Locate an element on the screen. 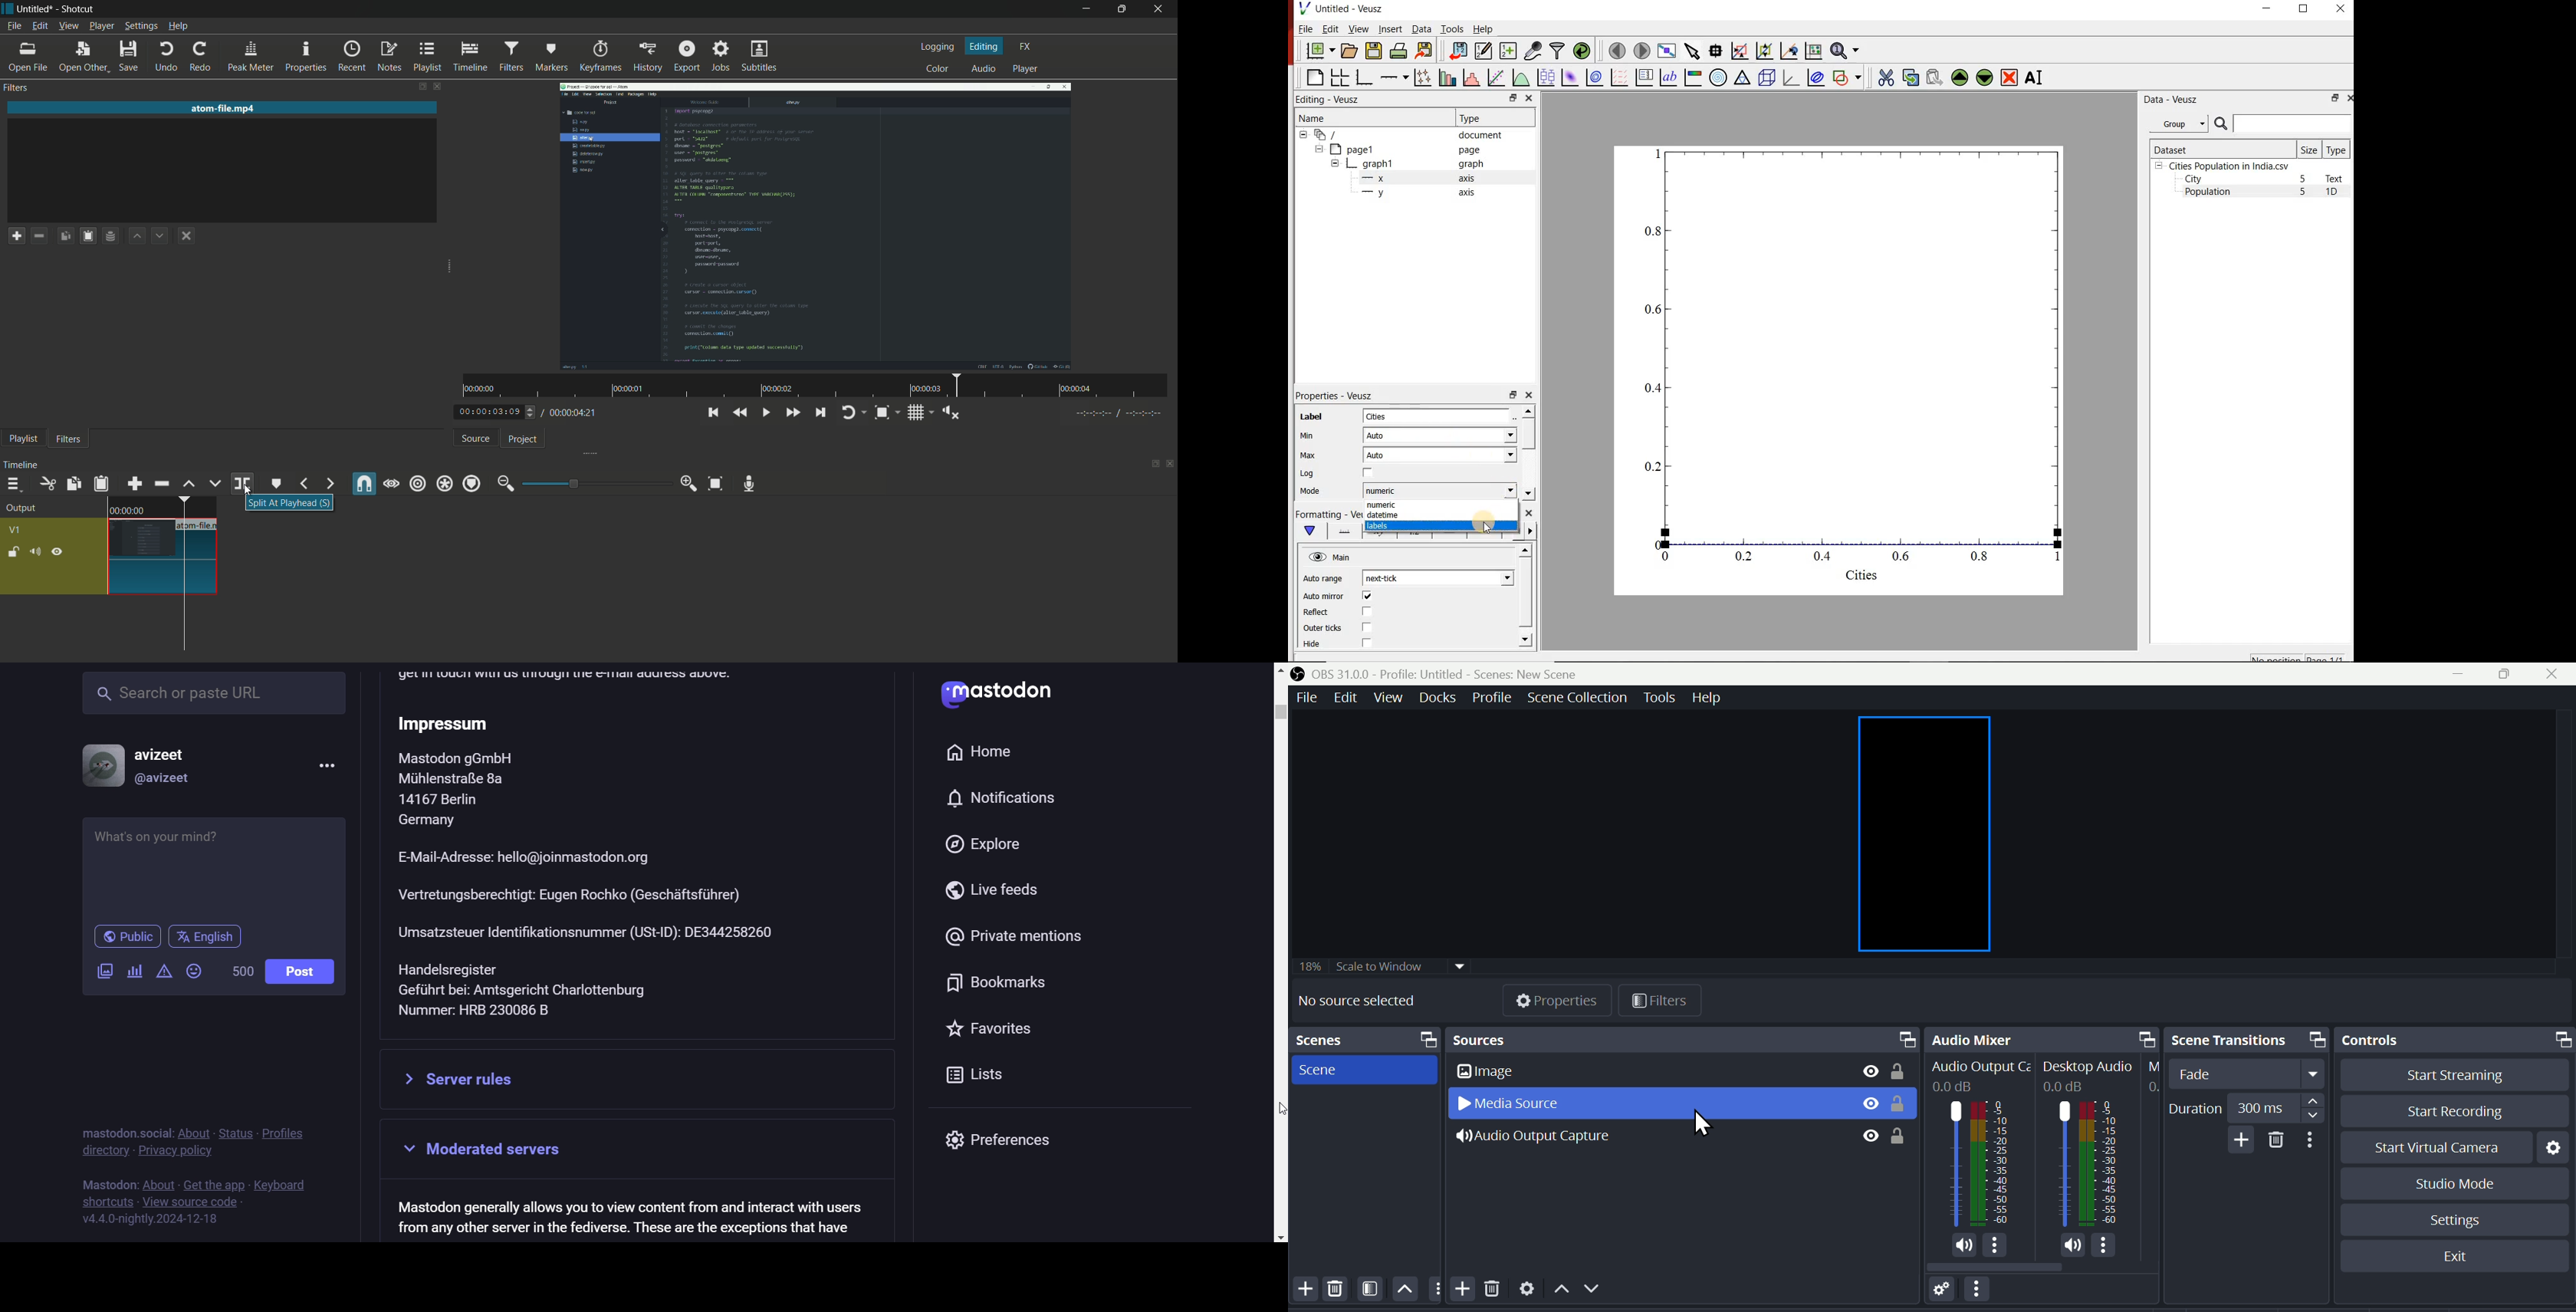  Properties is located at coordinates (1557, 997).